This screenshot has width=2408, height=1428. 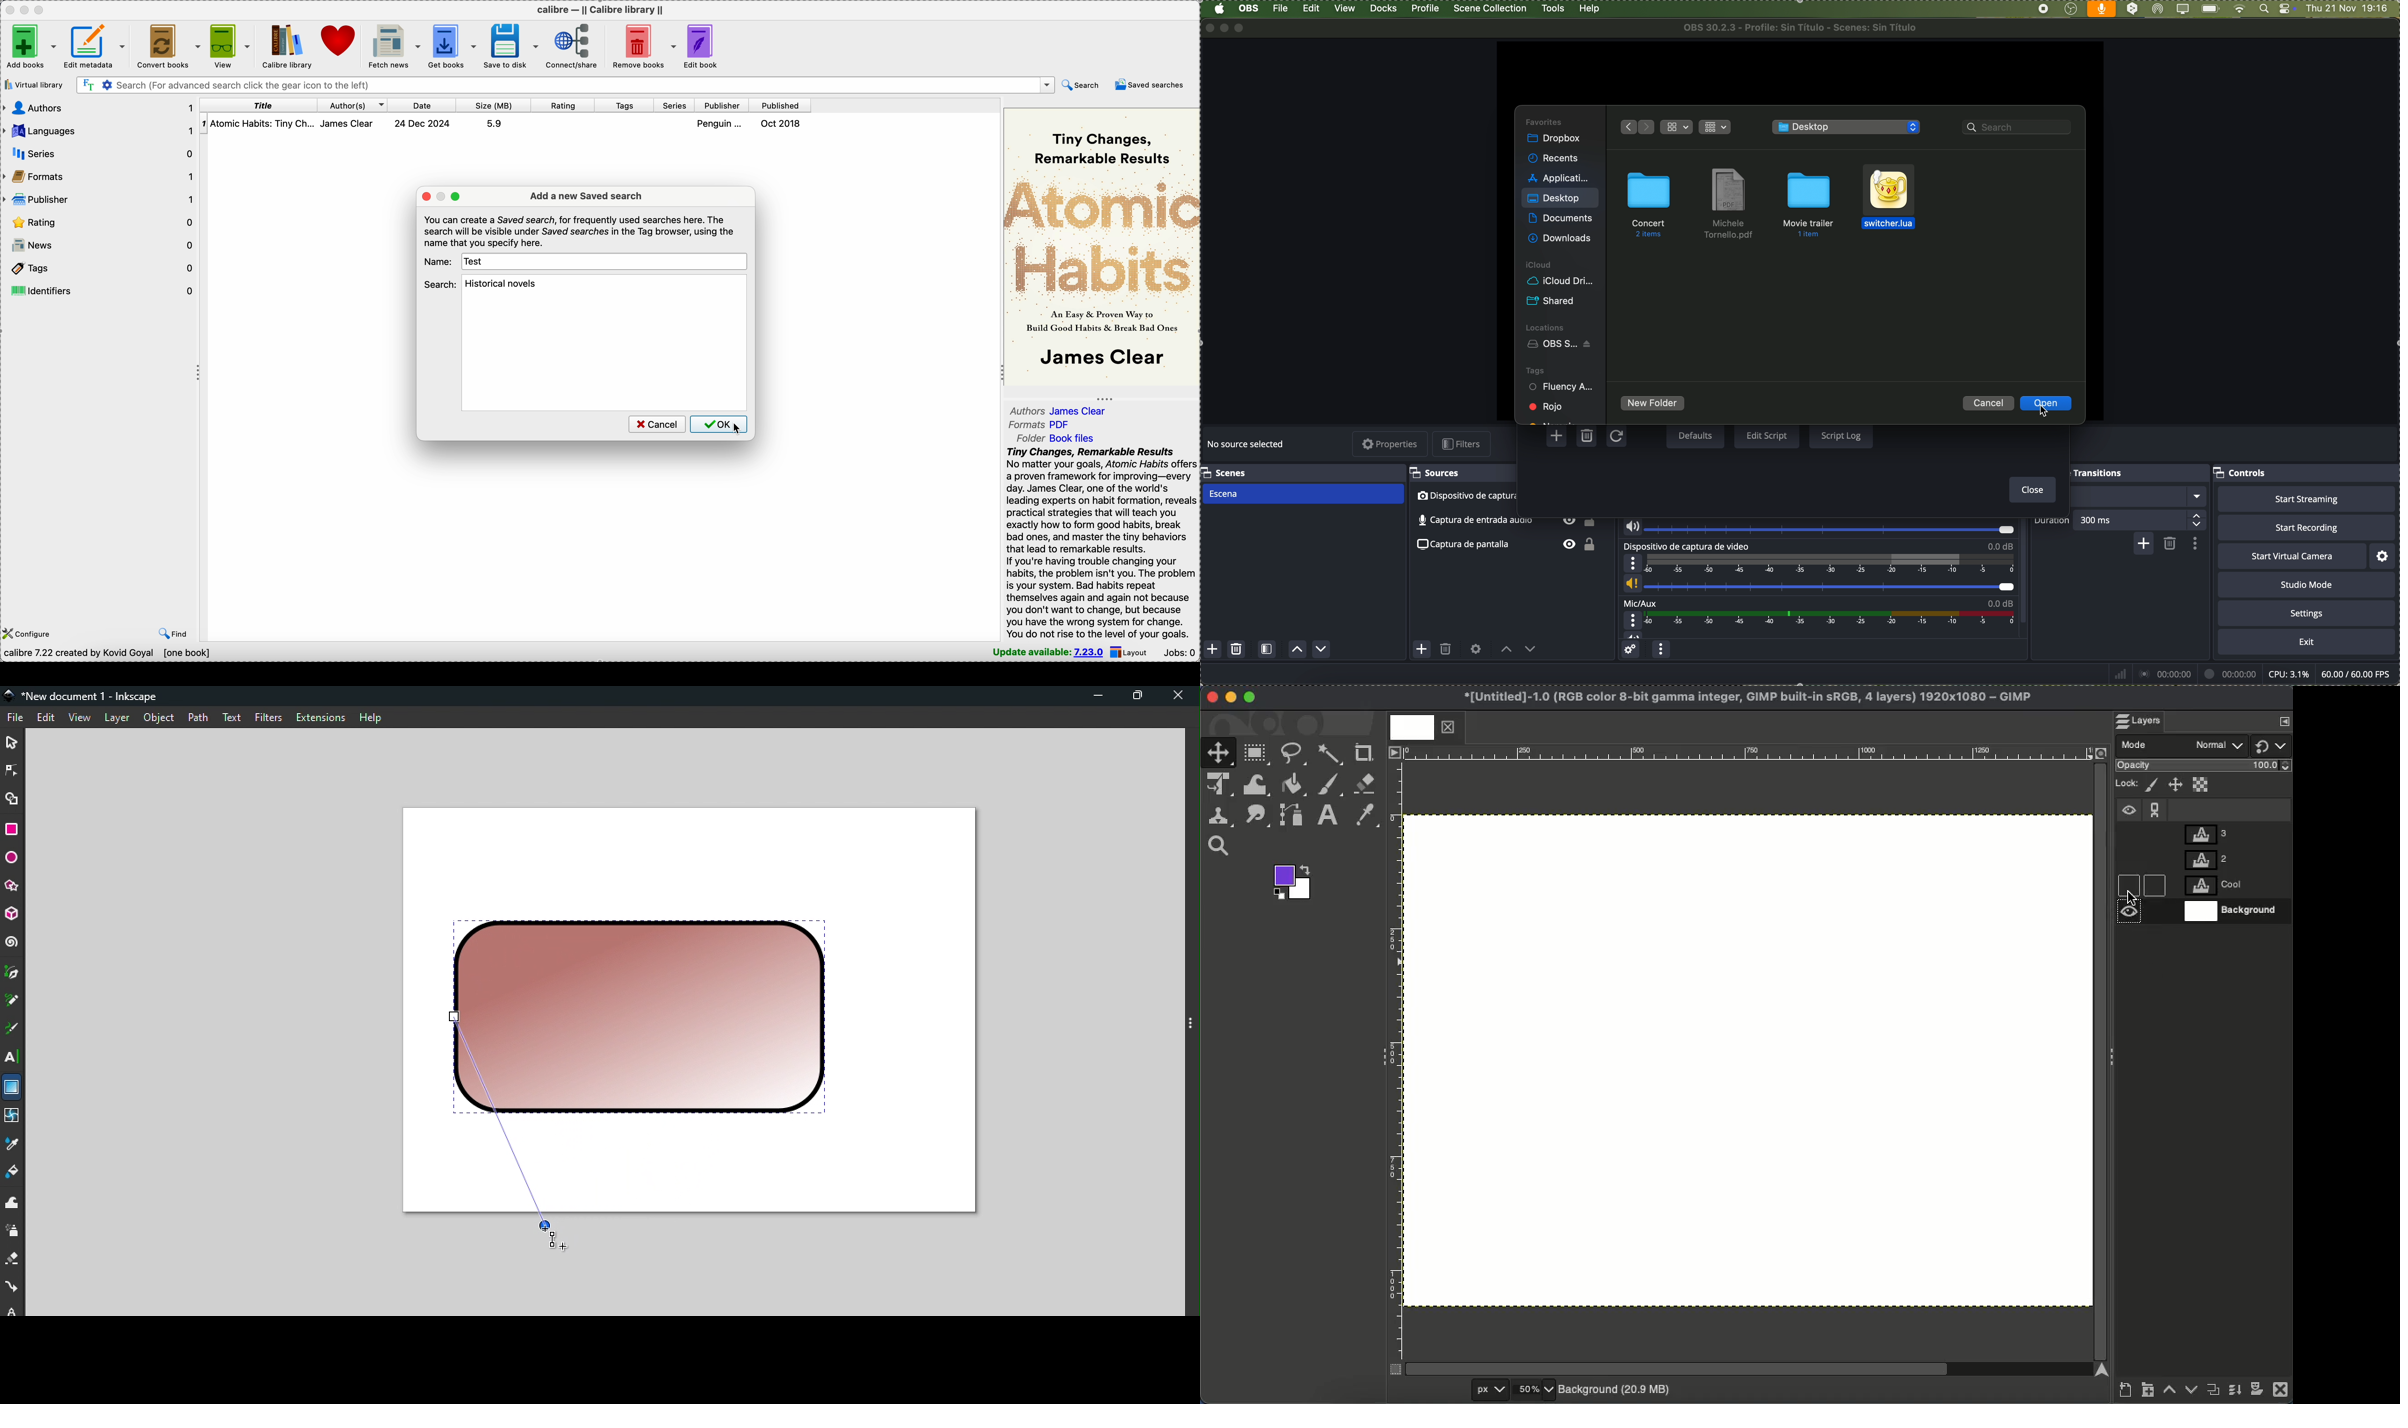 I want to click on Paint bucket tool, so click(x=16, y=1175).